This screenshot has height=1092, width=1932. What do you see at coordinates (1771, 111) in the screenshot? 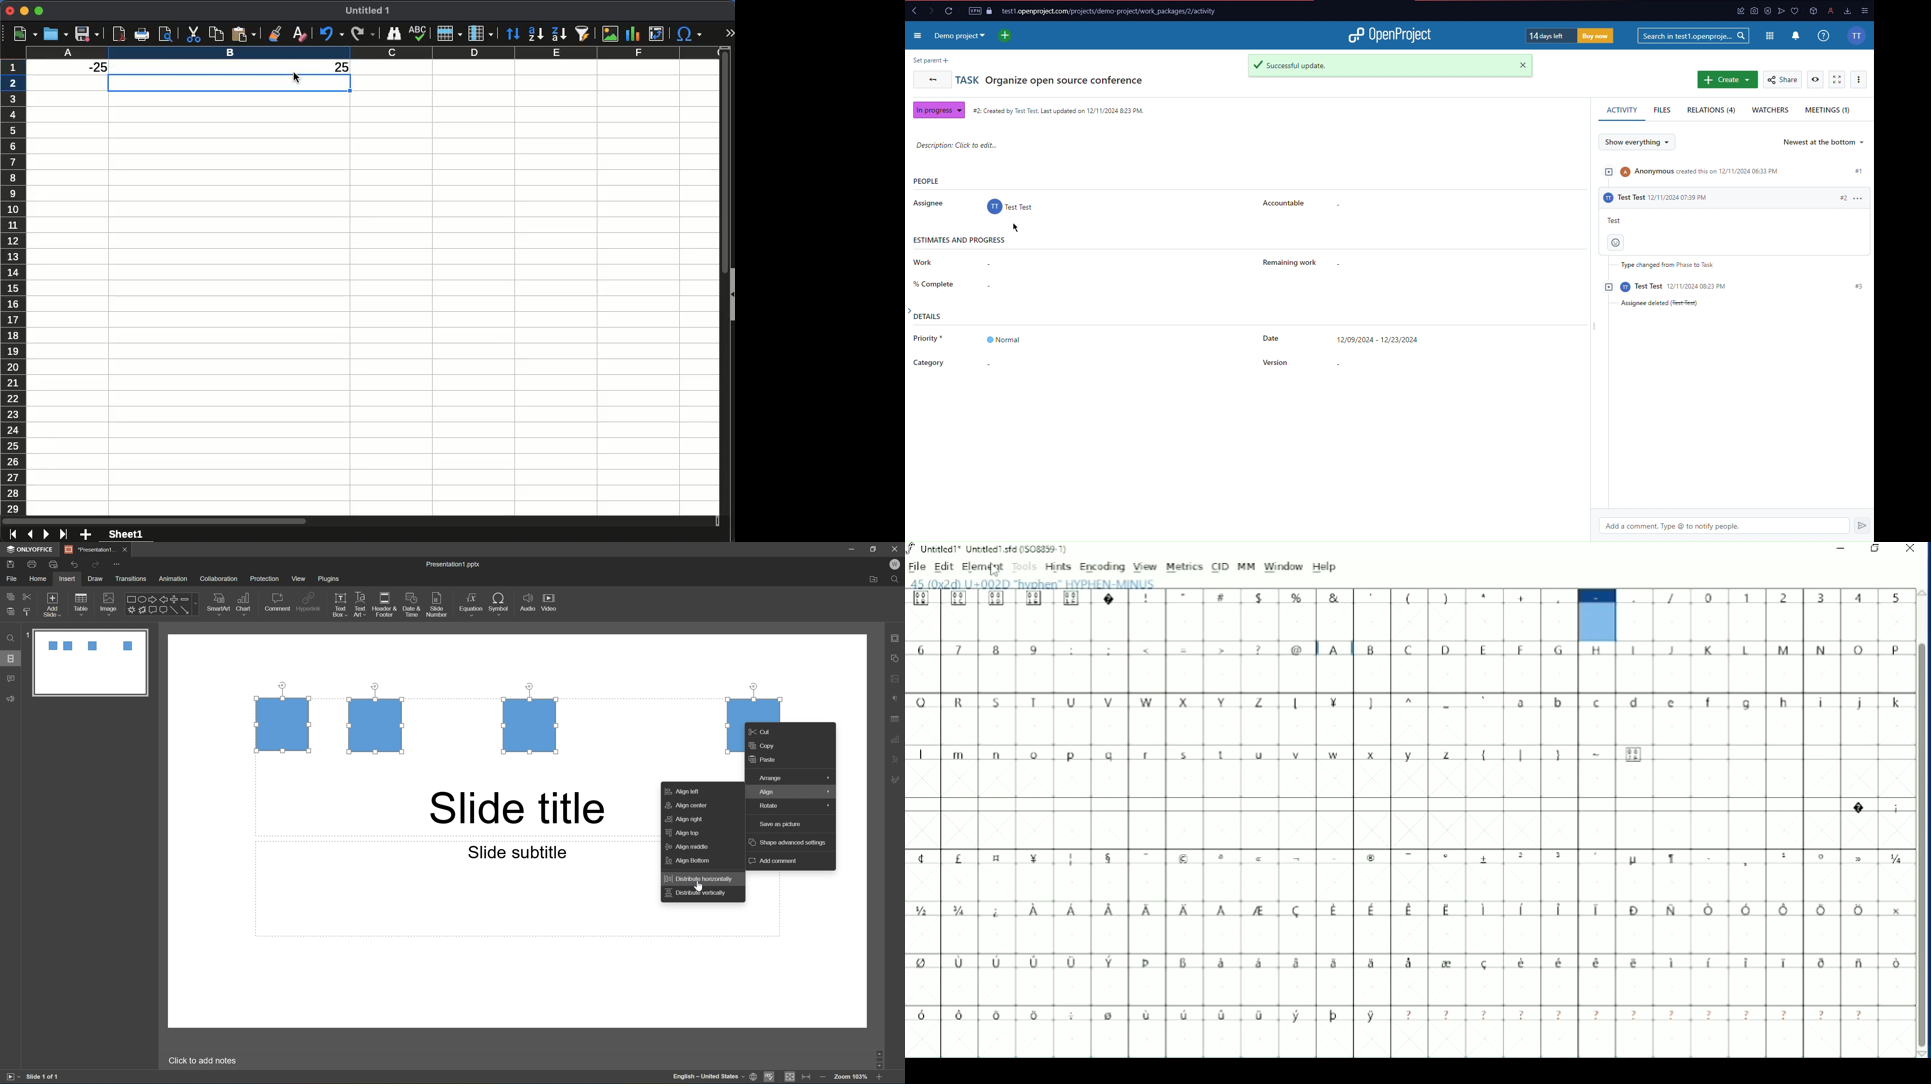
I see `Watchers` at bounding box center [1771, 111].